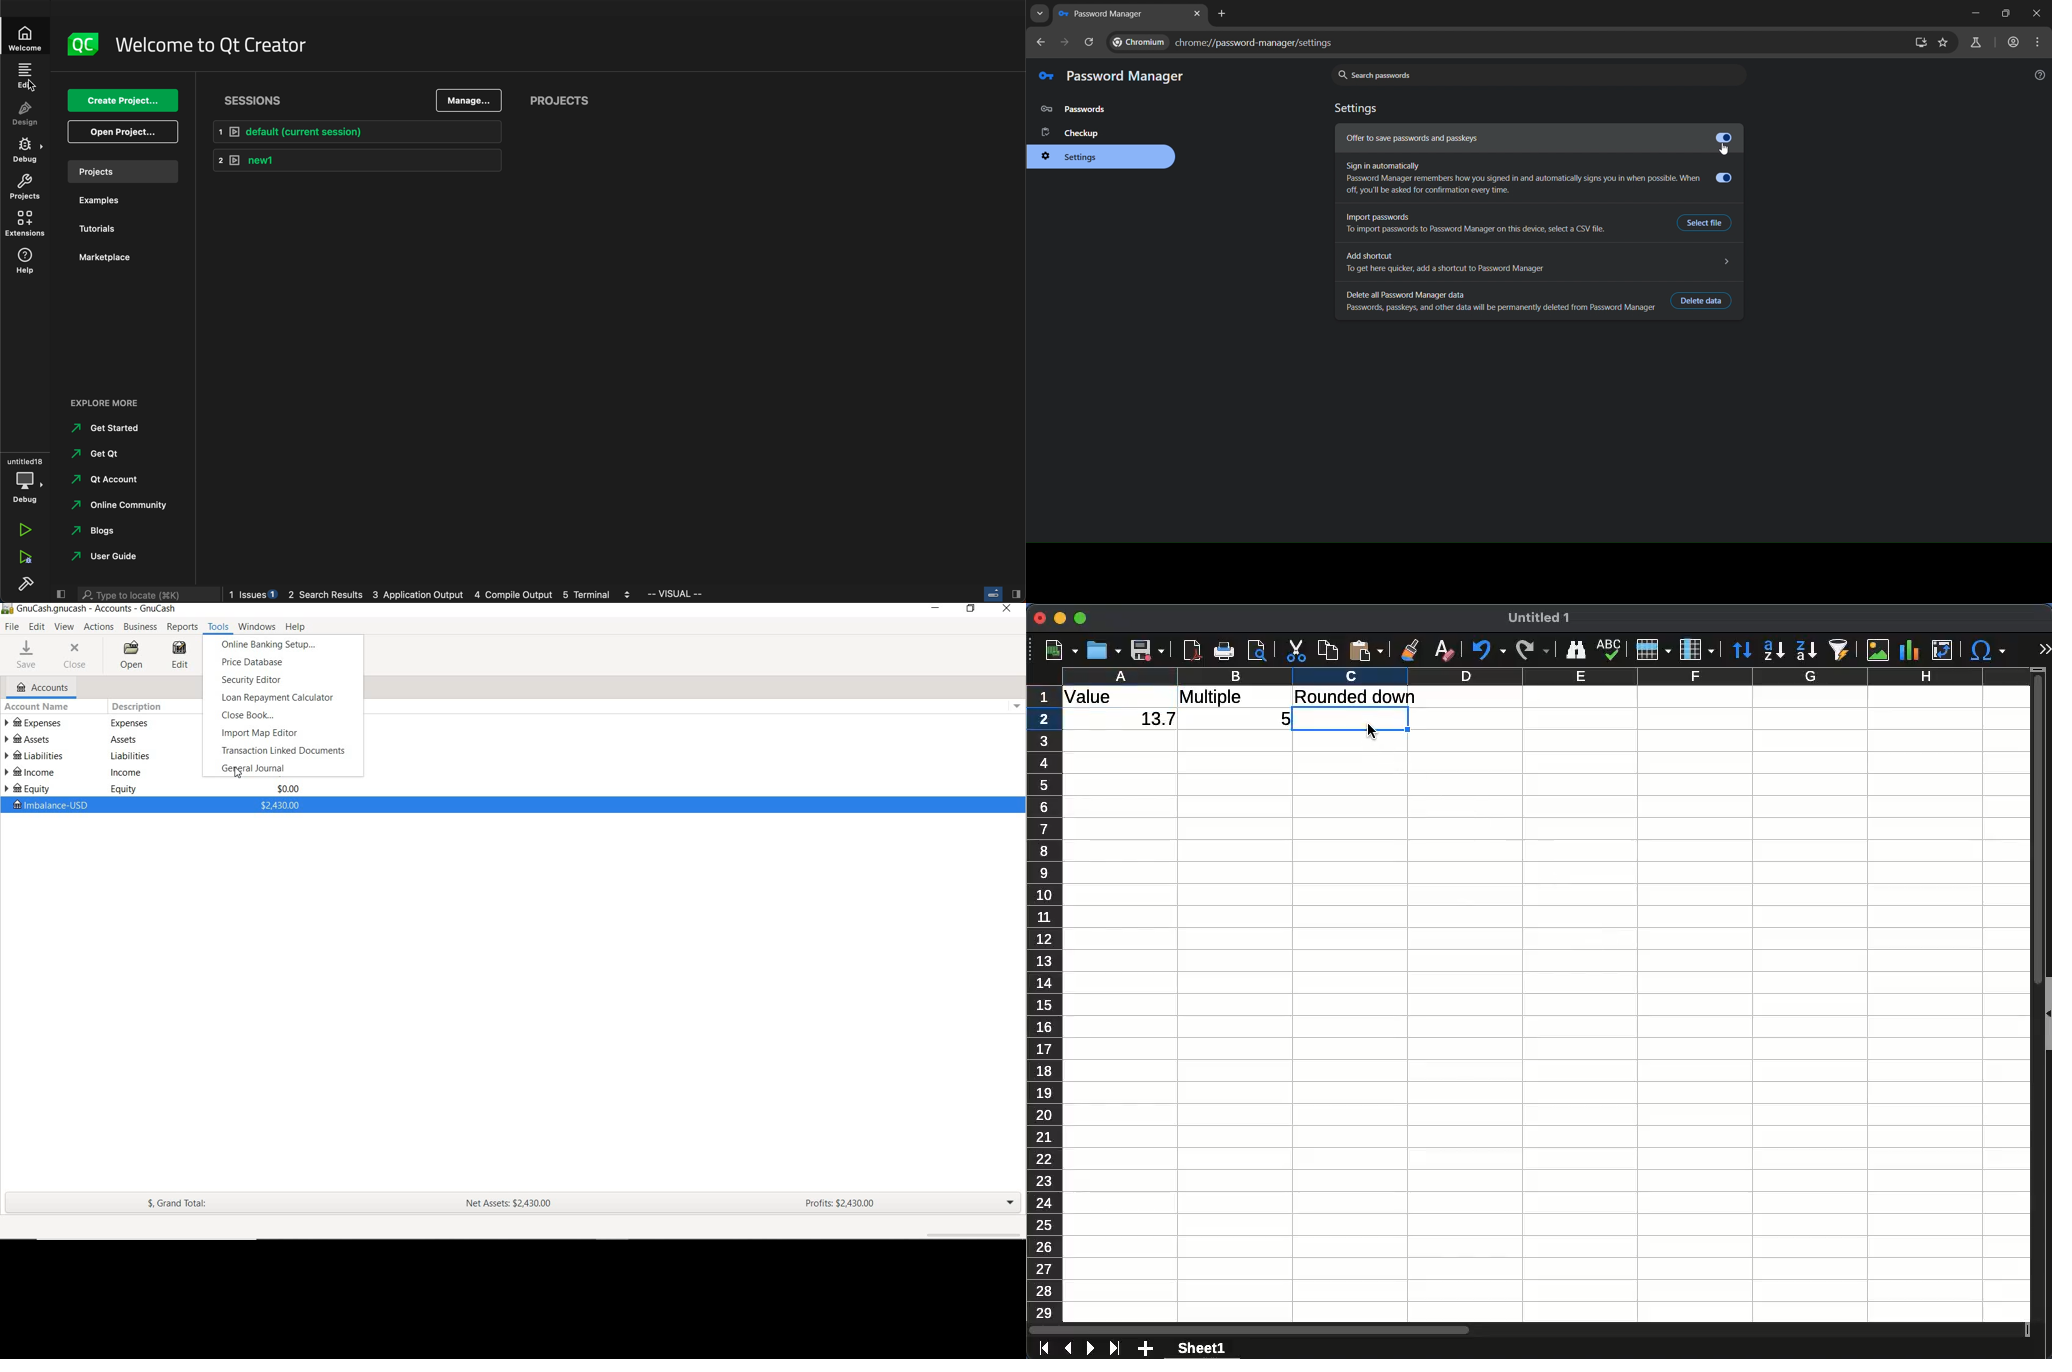  Describe the element at coordinates (1200, 1349) in the screenshot. I see `sheet 1` at that location.